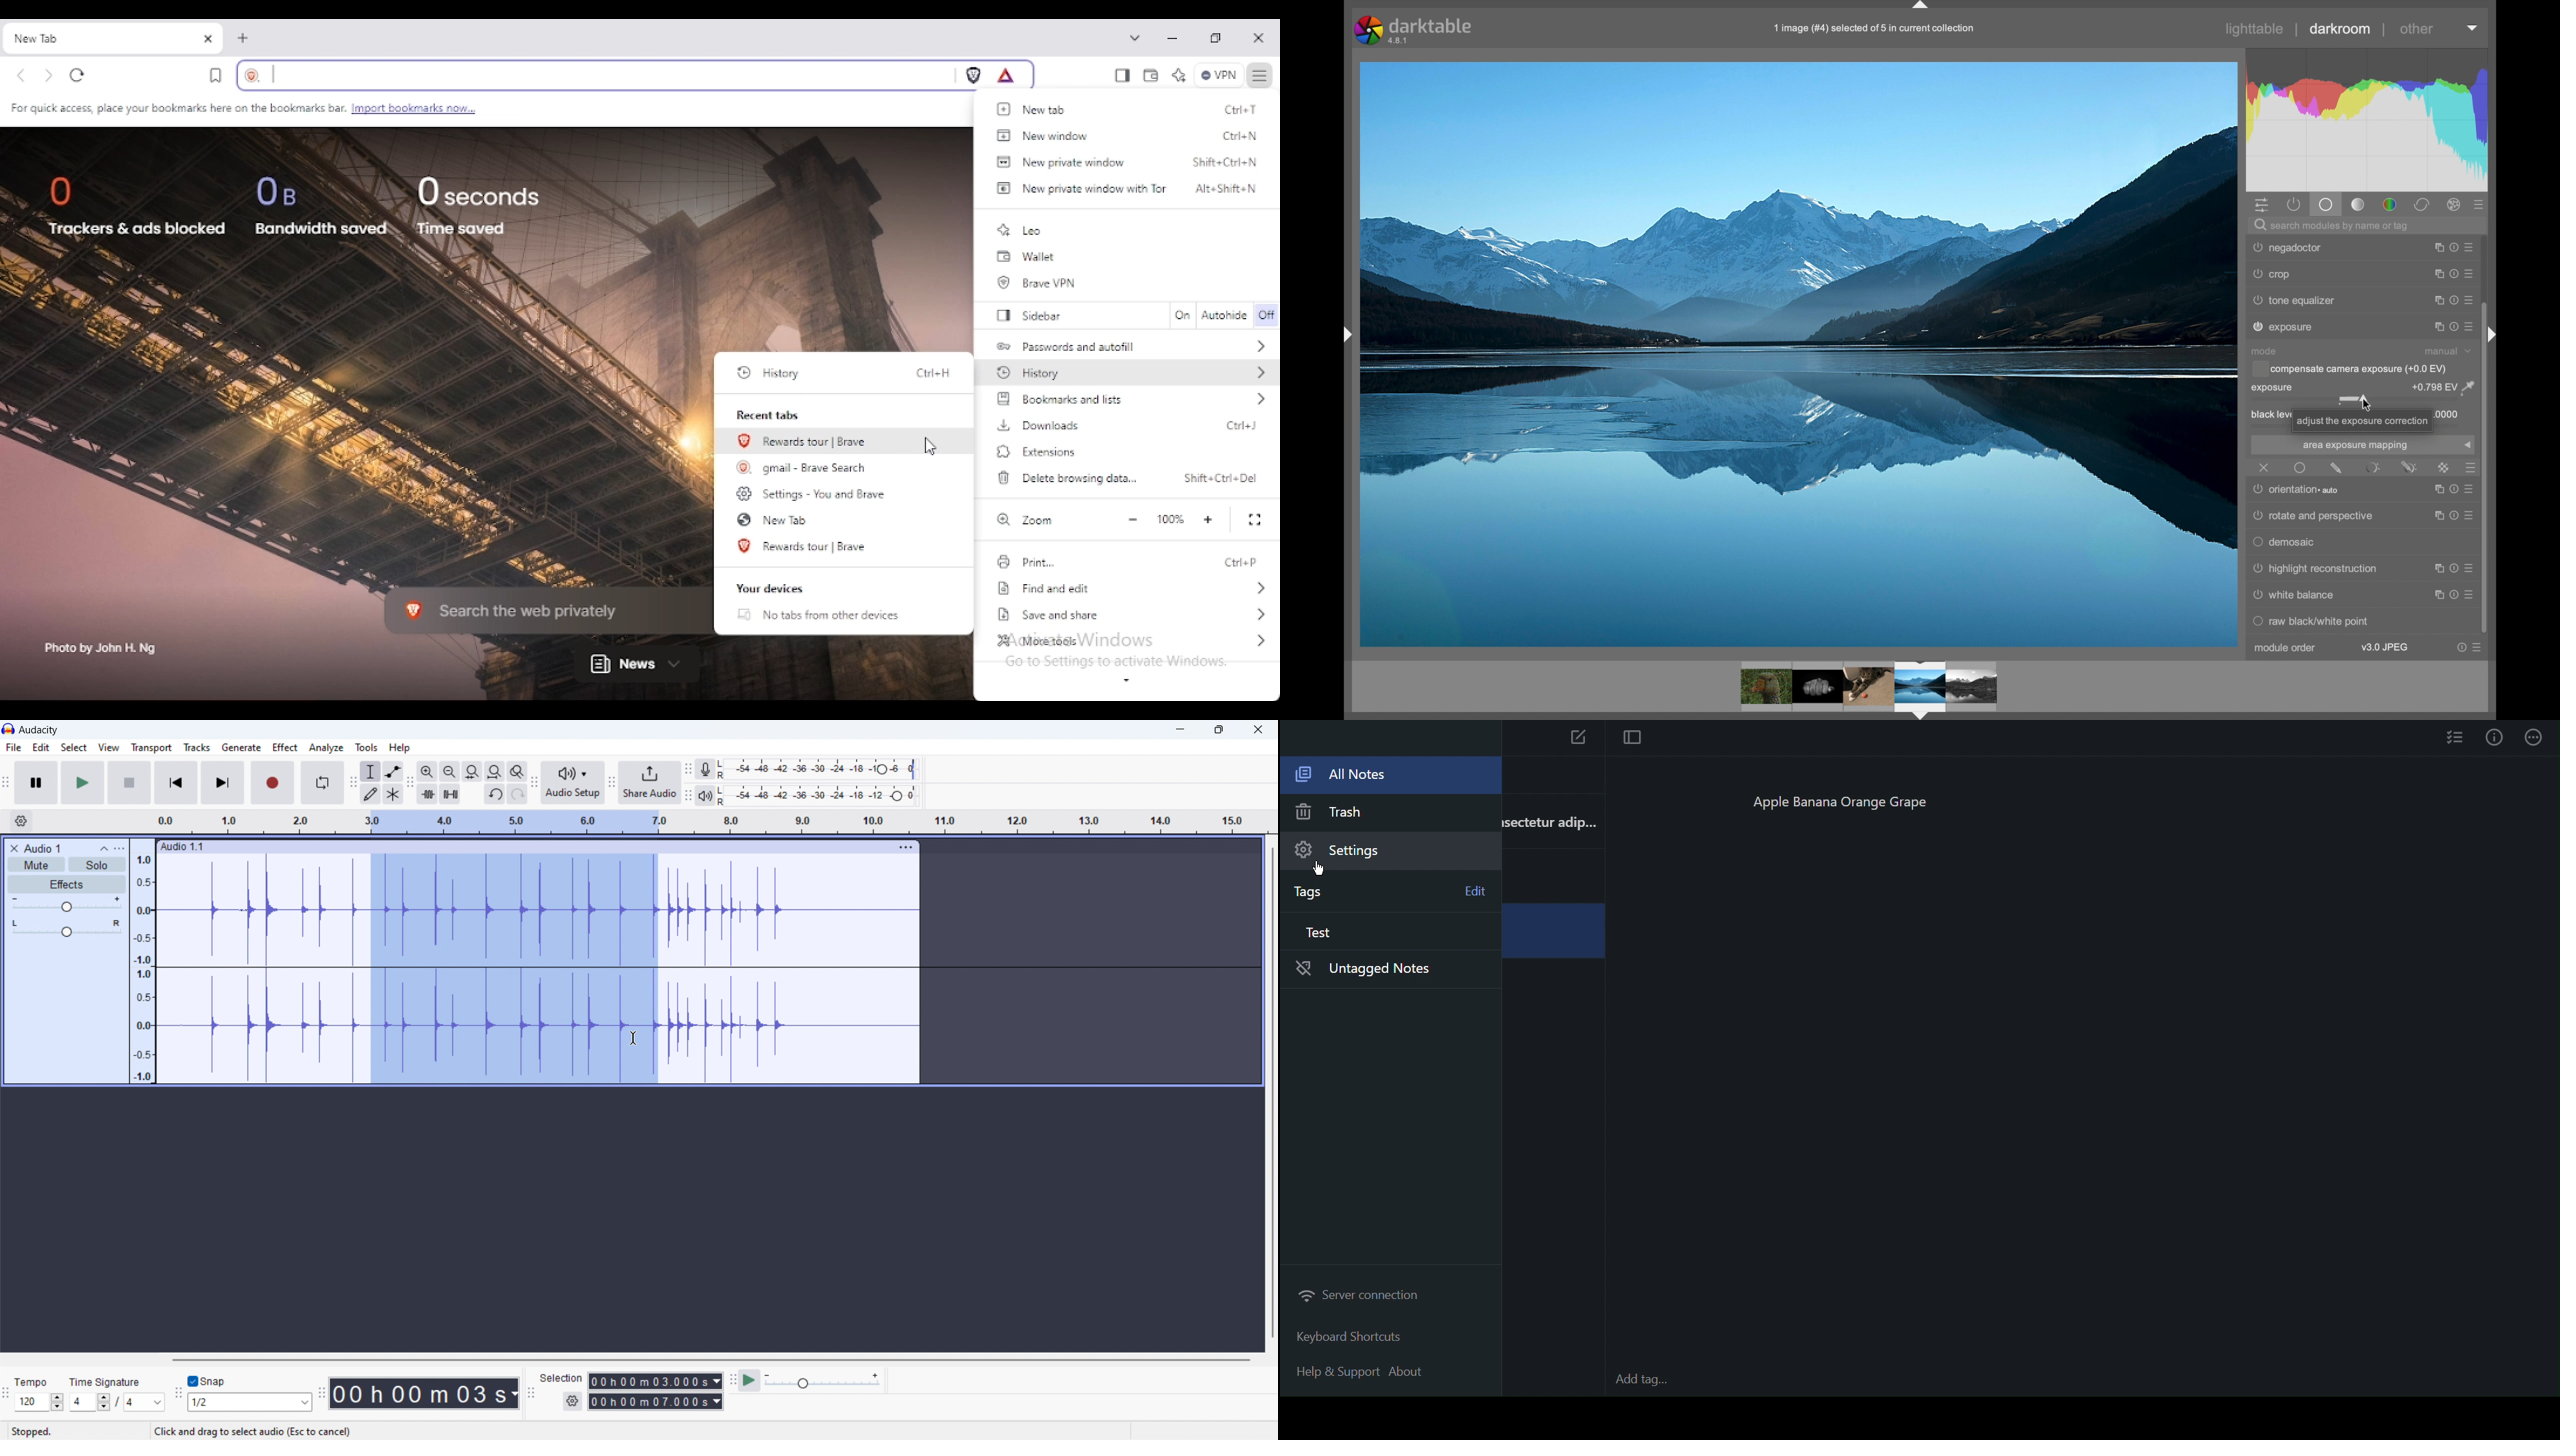  What do you see at coordinates (518, 771) in the screenshot?
I see `toggle zoom` at bounding box center [518, 771].